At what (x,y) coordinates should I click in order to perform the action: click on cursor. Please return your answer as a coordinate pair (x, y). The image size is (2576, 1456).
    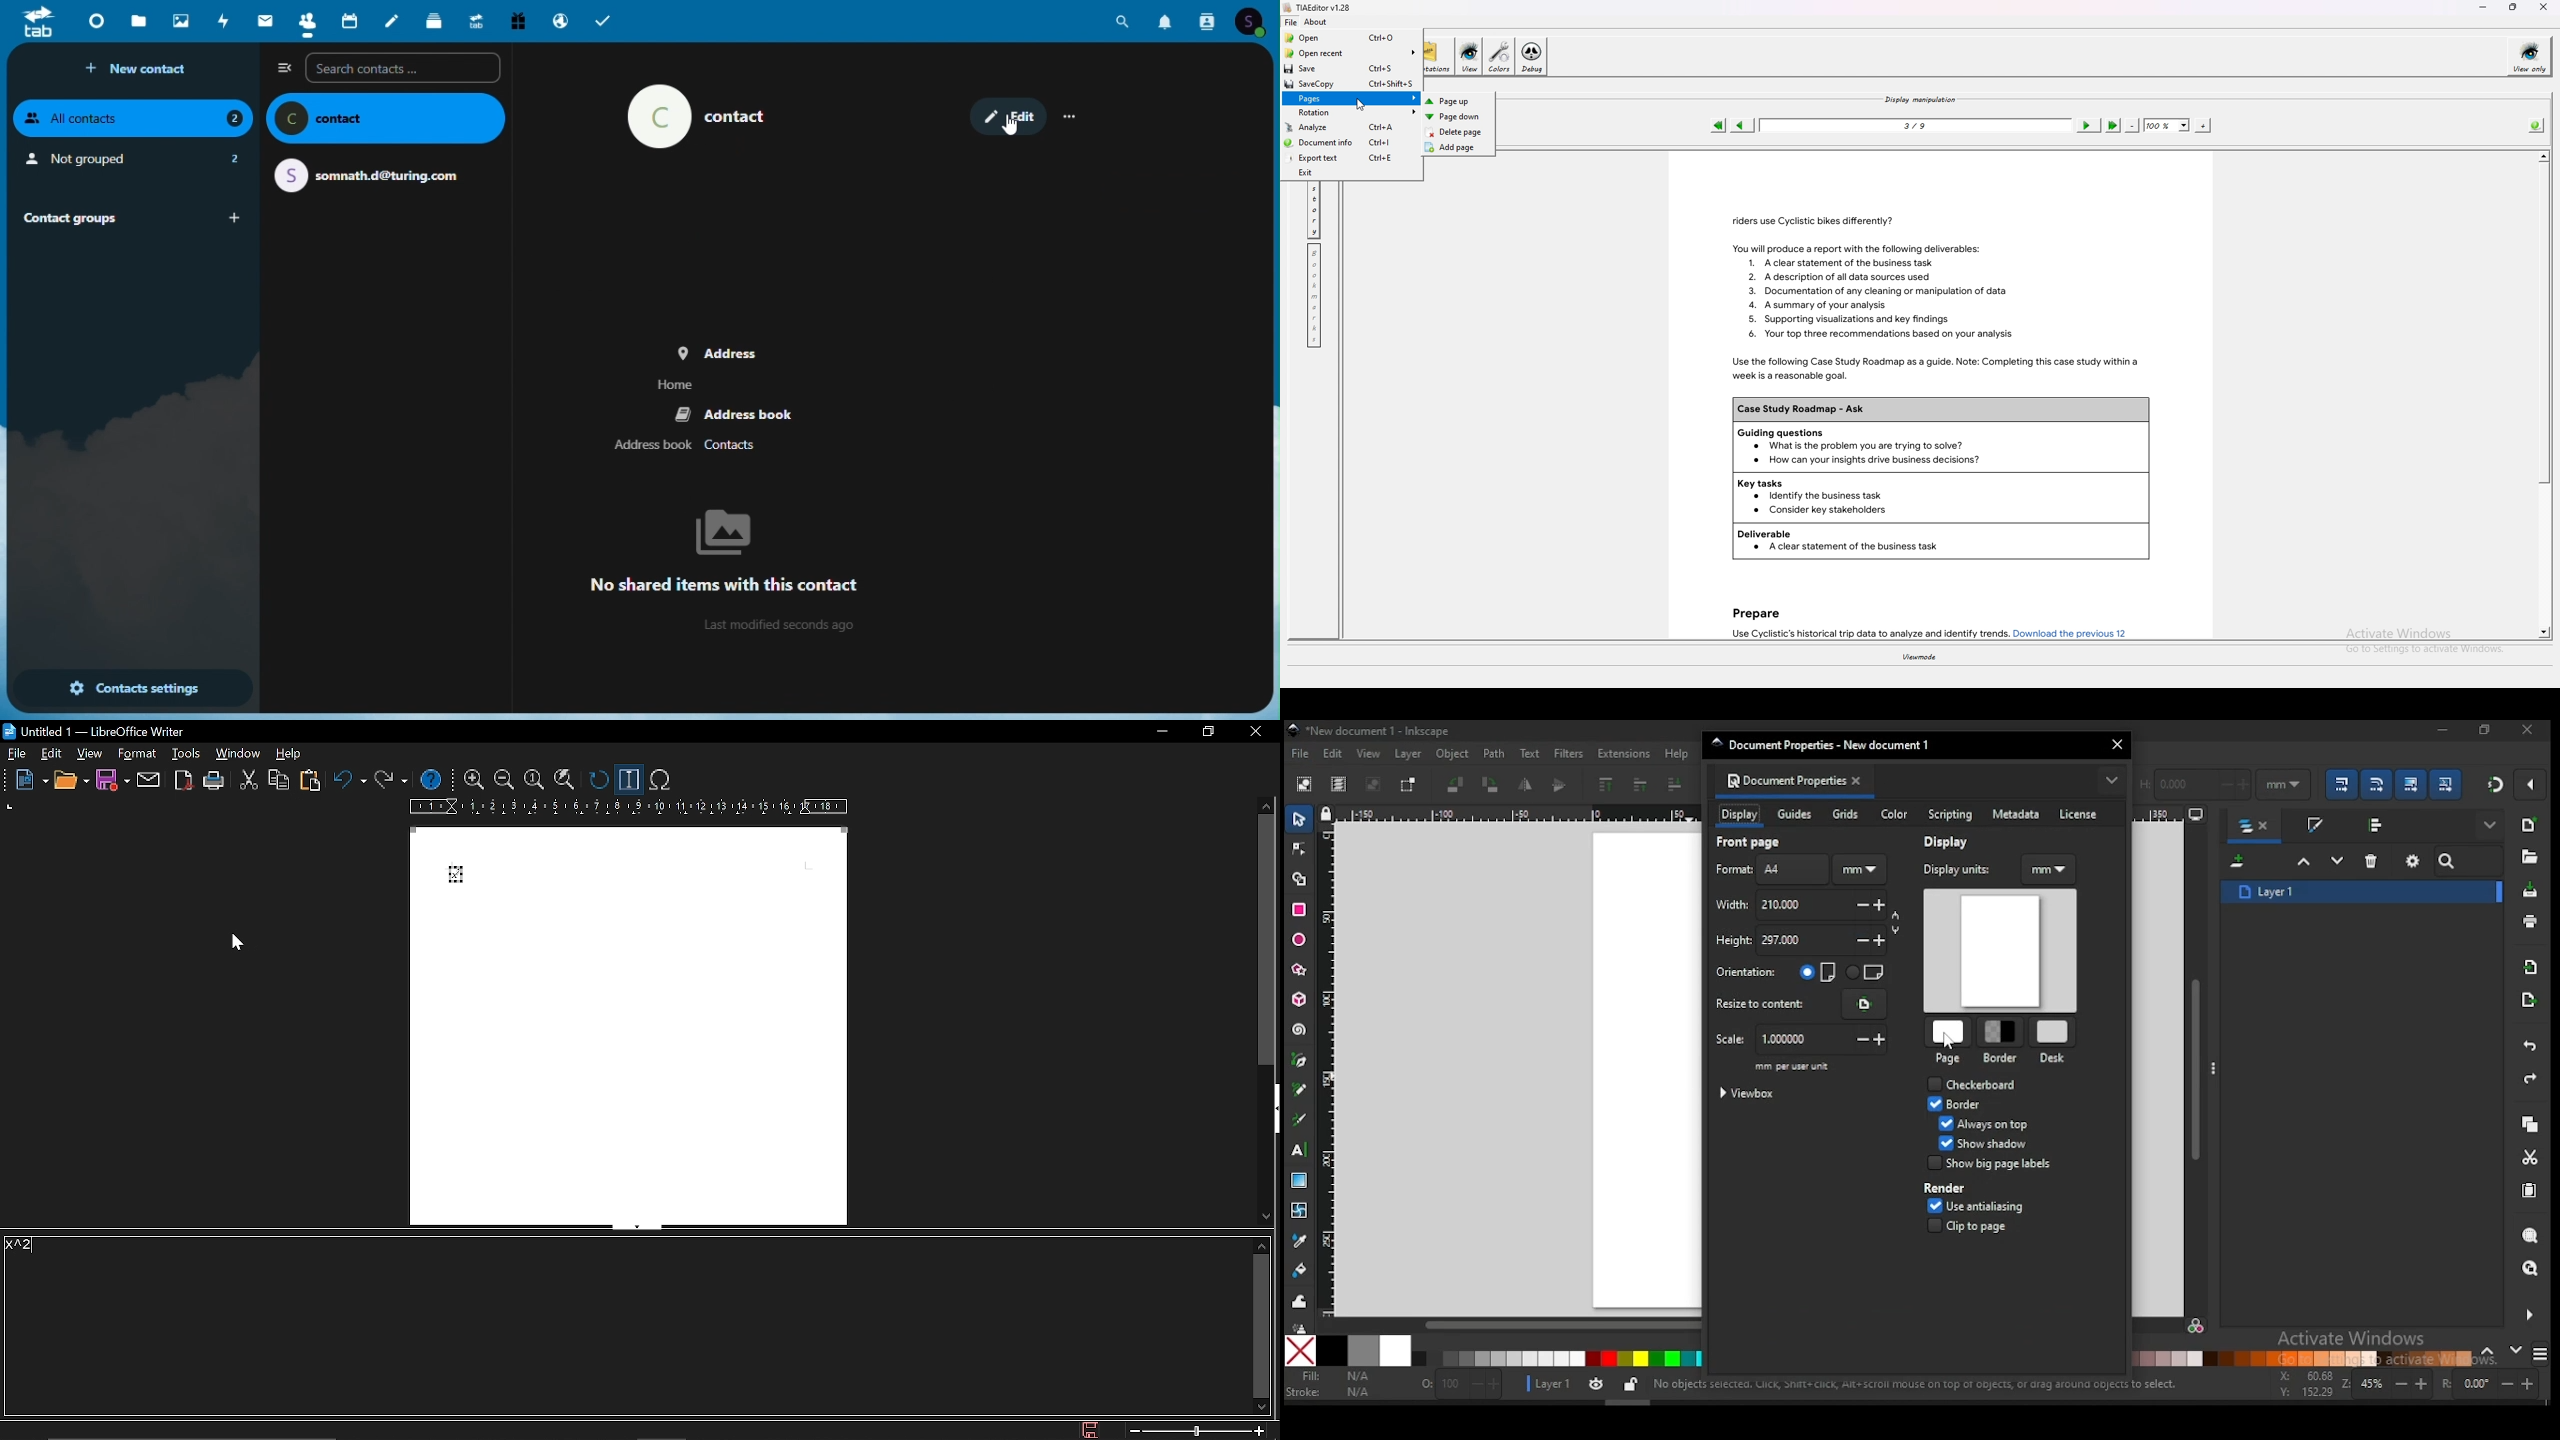
    Looking at the image, I should click on (1012, 126).